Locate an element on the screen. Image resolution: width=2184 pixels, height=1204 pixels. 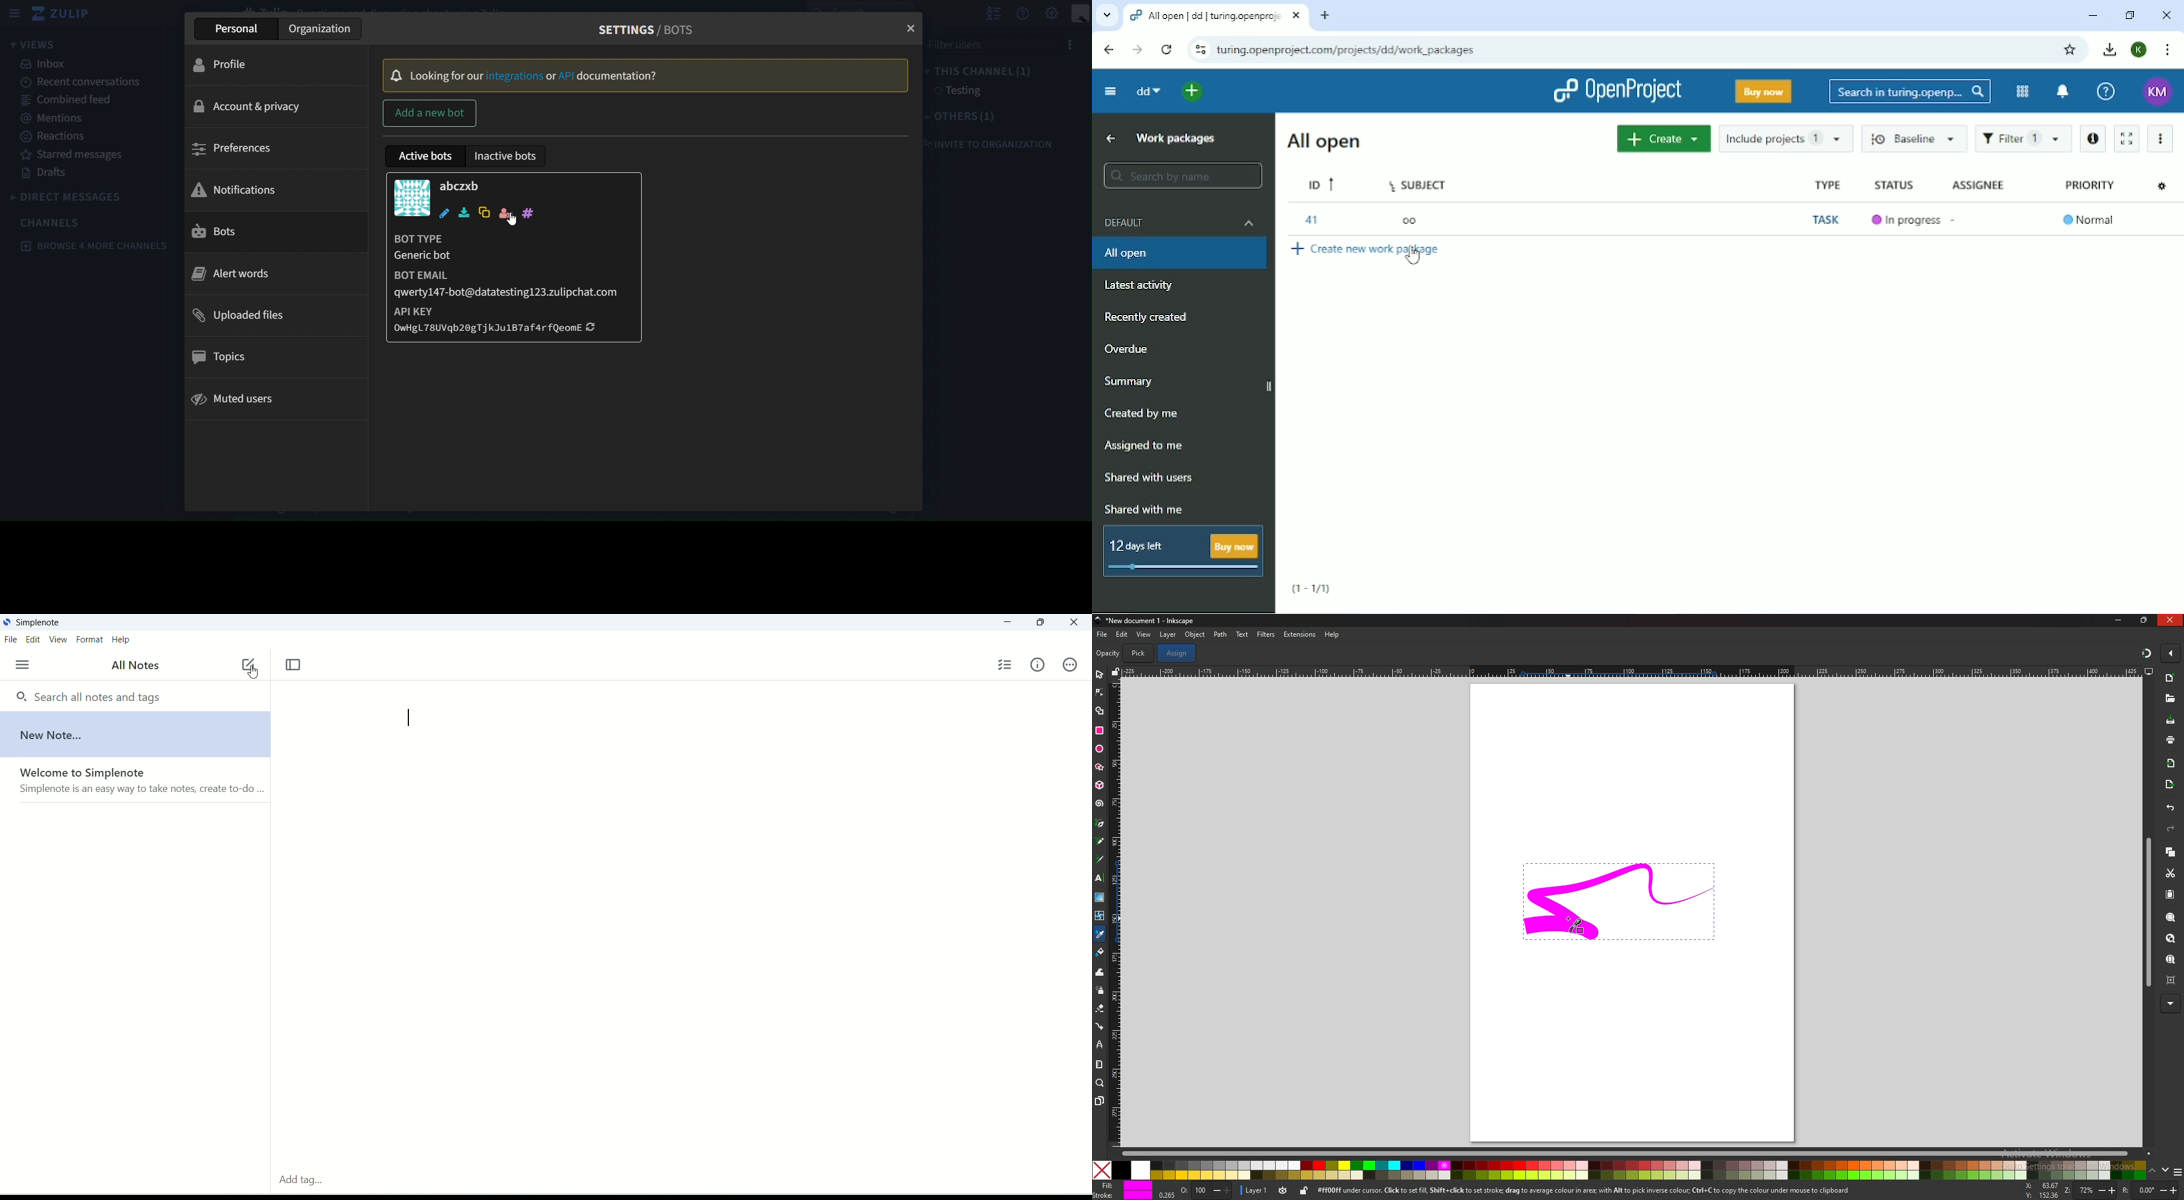
combined feed is located at coordinates (67, 101).